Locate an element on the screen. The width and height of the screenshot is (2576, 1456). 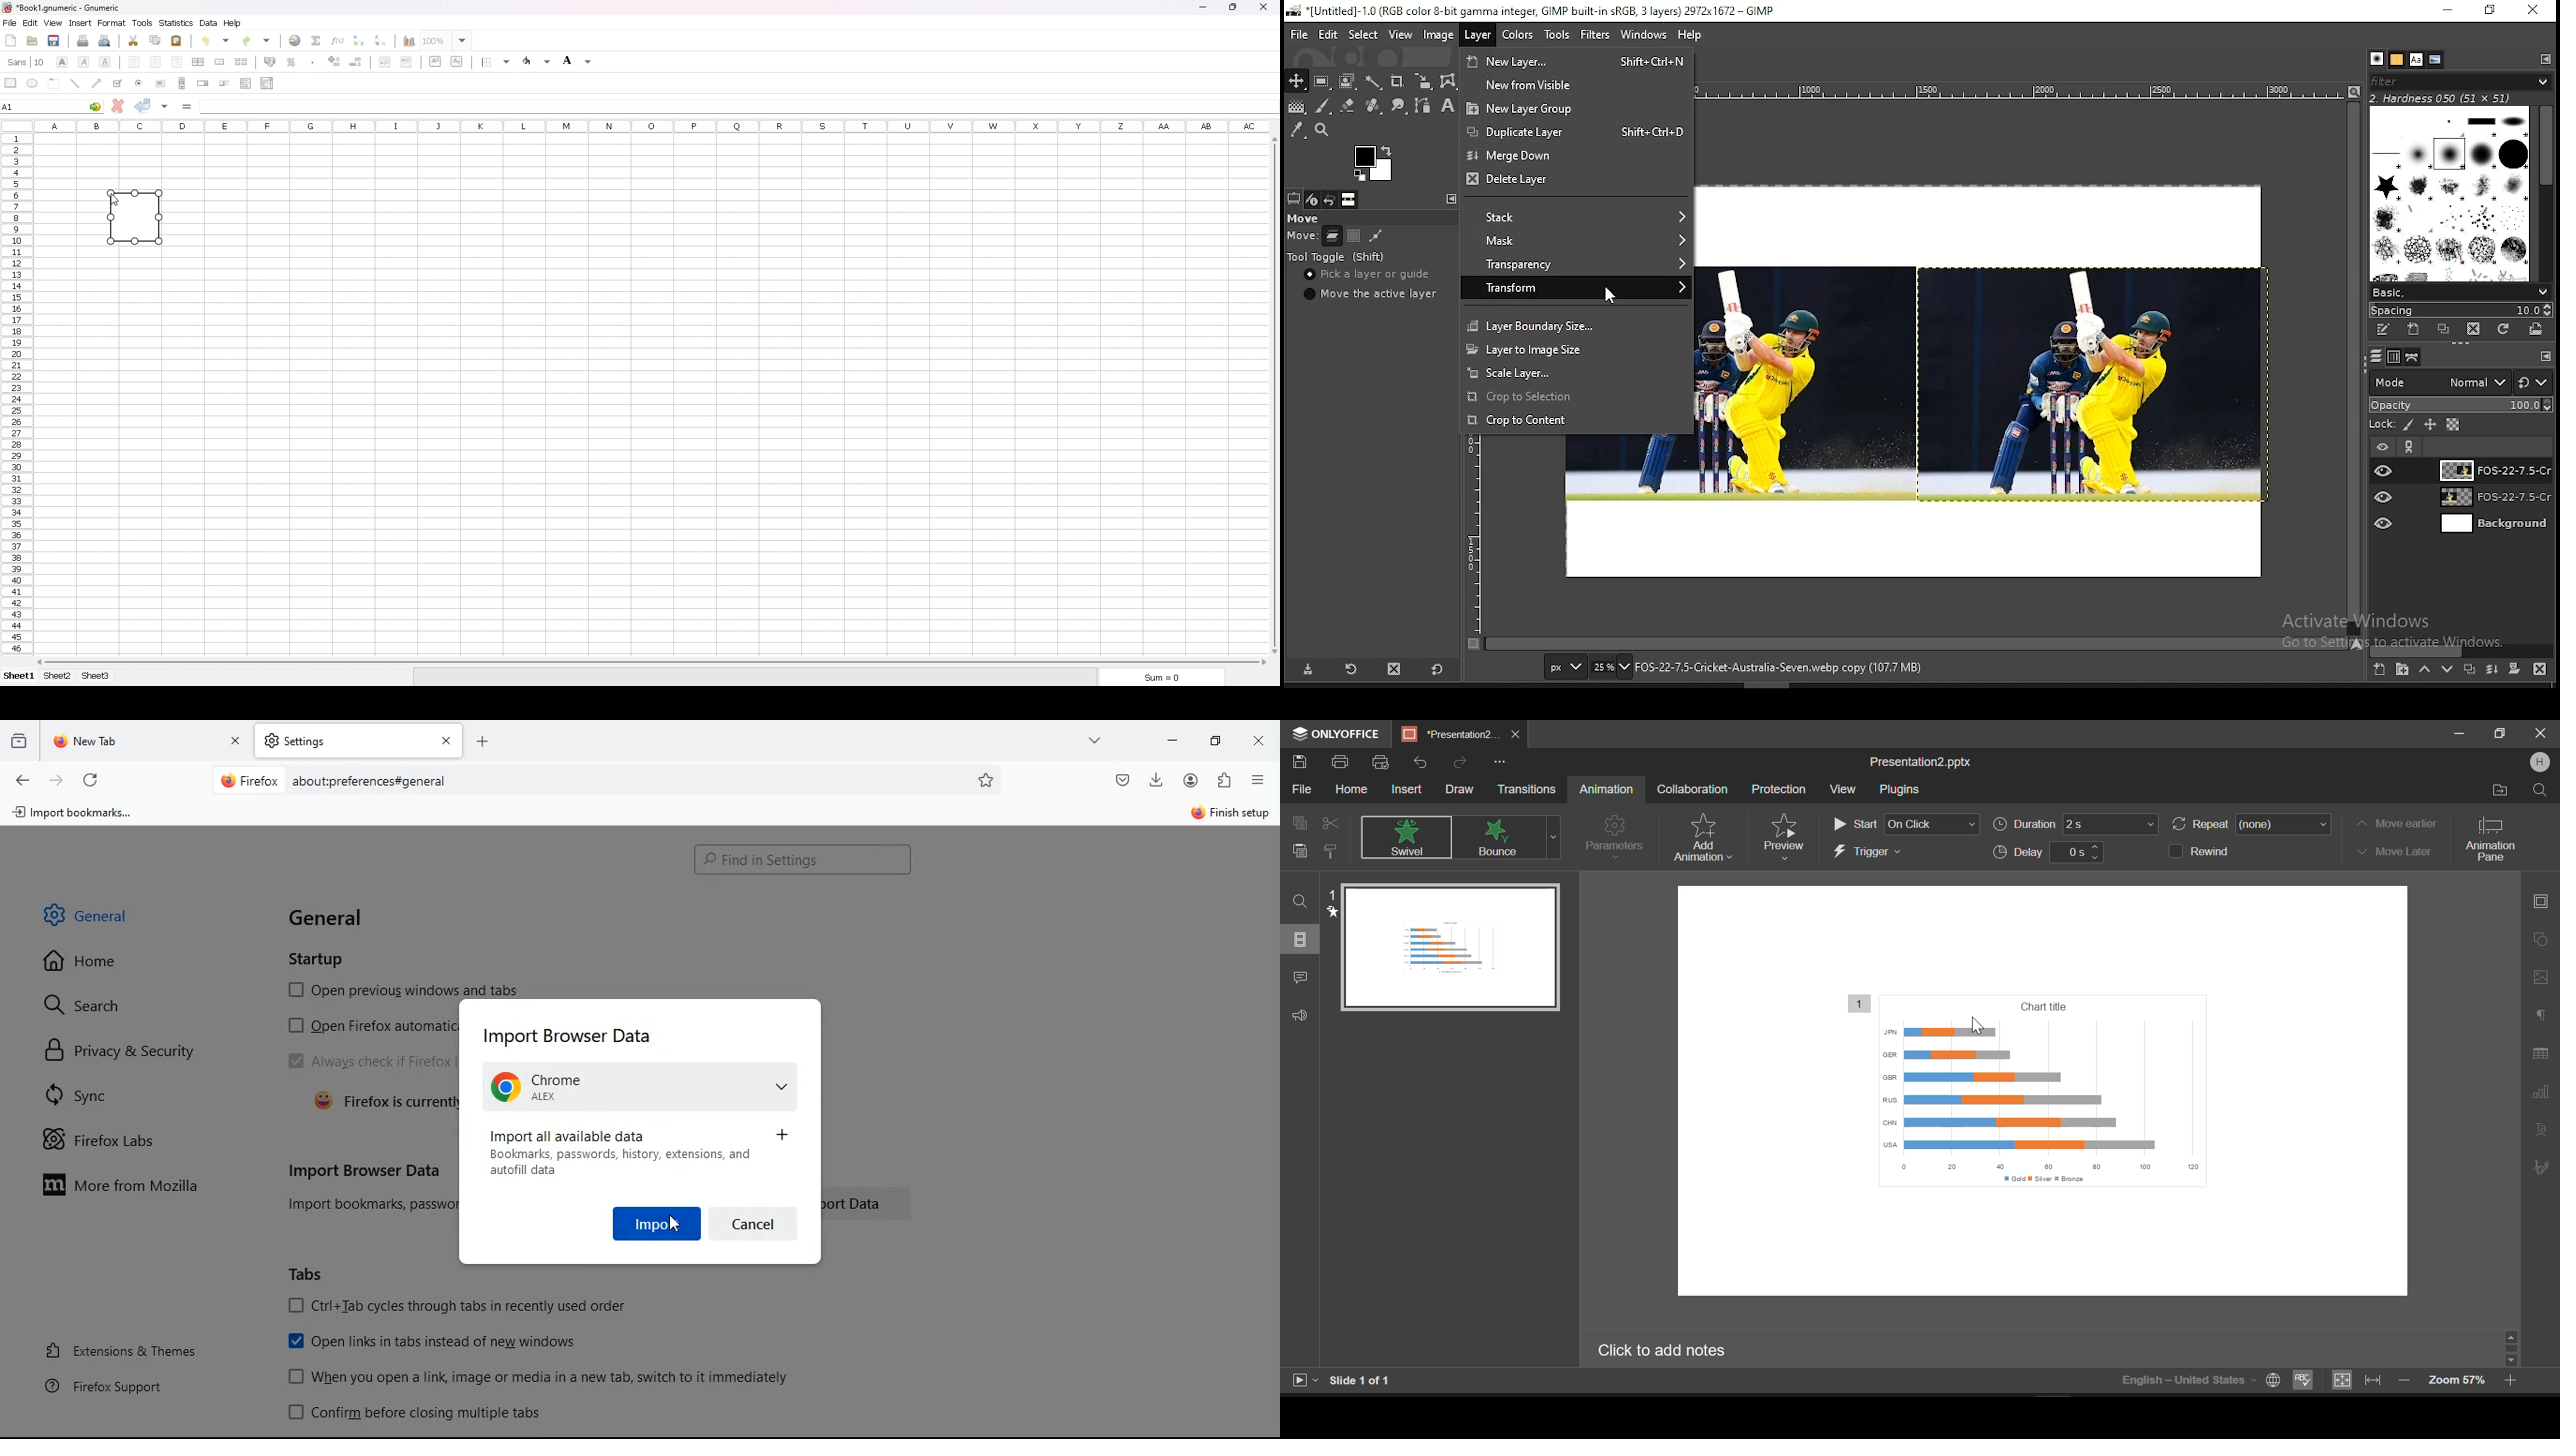
layer visibility on/off is located at coordinates (2384, 470).